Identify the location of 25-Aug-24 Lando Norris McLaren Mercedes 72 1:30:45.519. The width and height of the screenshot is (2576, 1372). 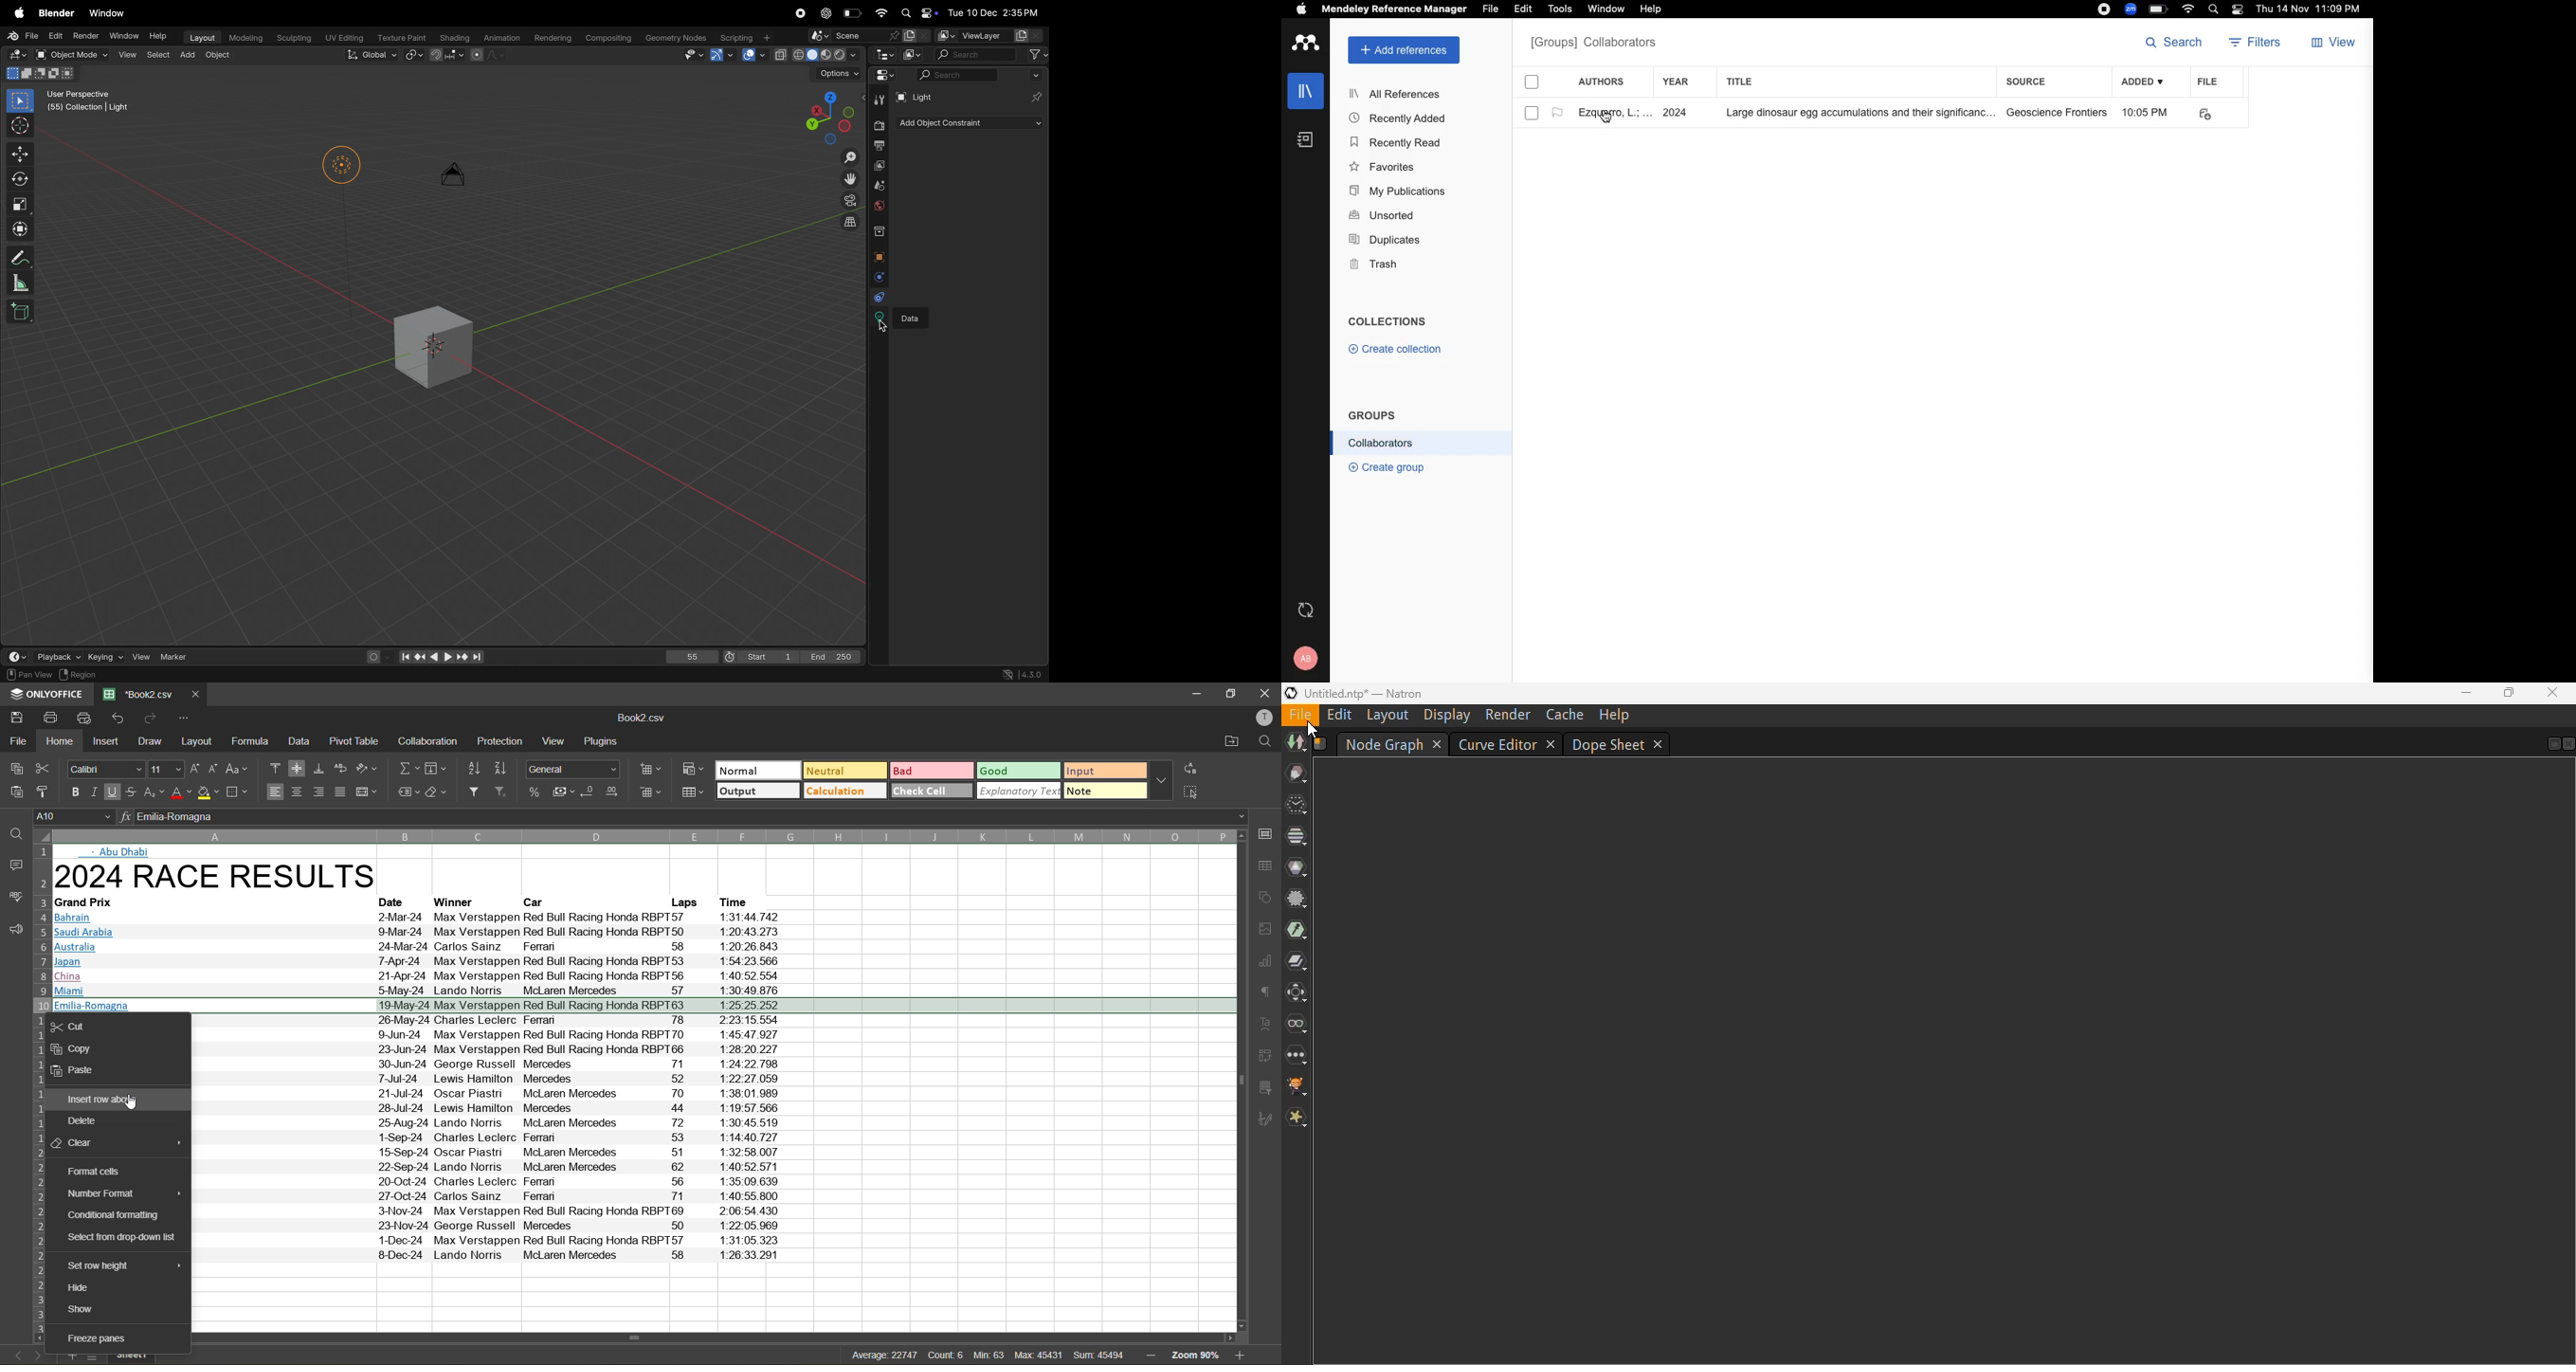
(489, 1122).